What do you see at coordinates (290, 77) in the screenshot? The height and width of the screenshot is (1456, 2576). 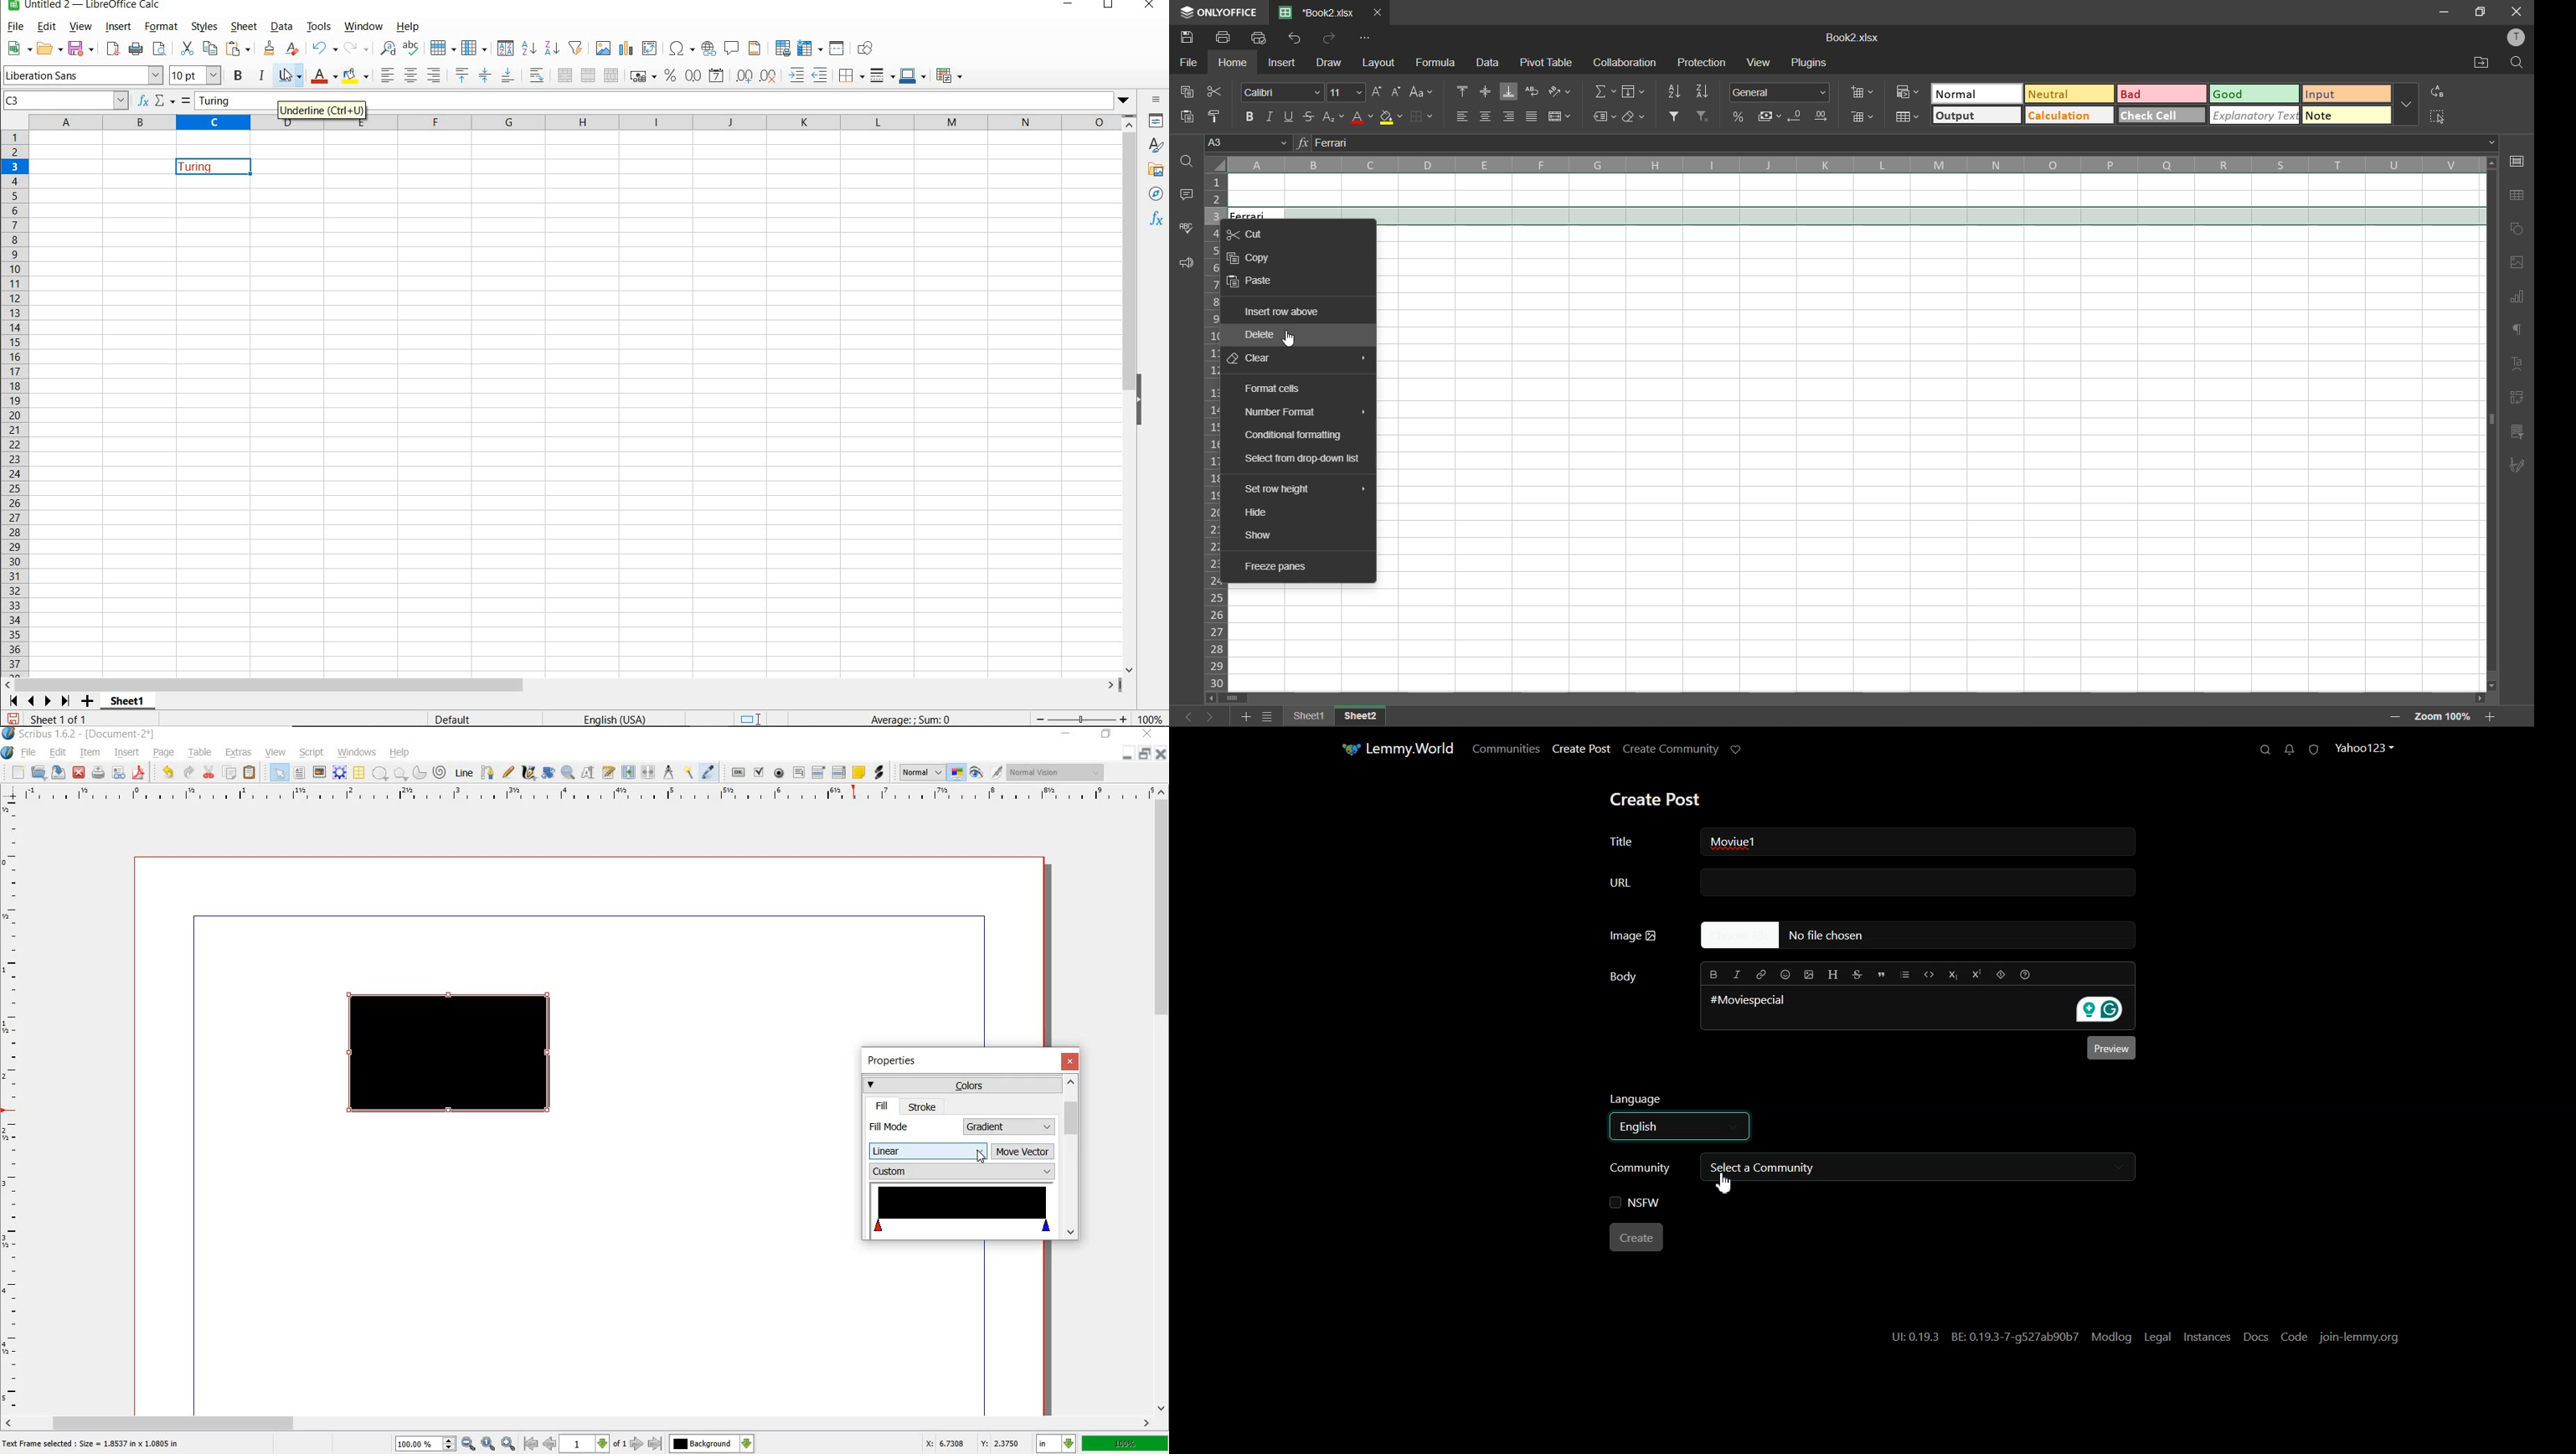 I see `cursor` at bounding box center [290, 77].